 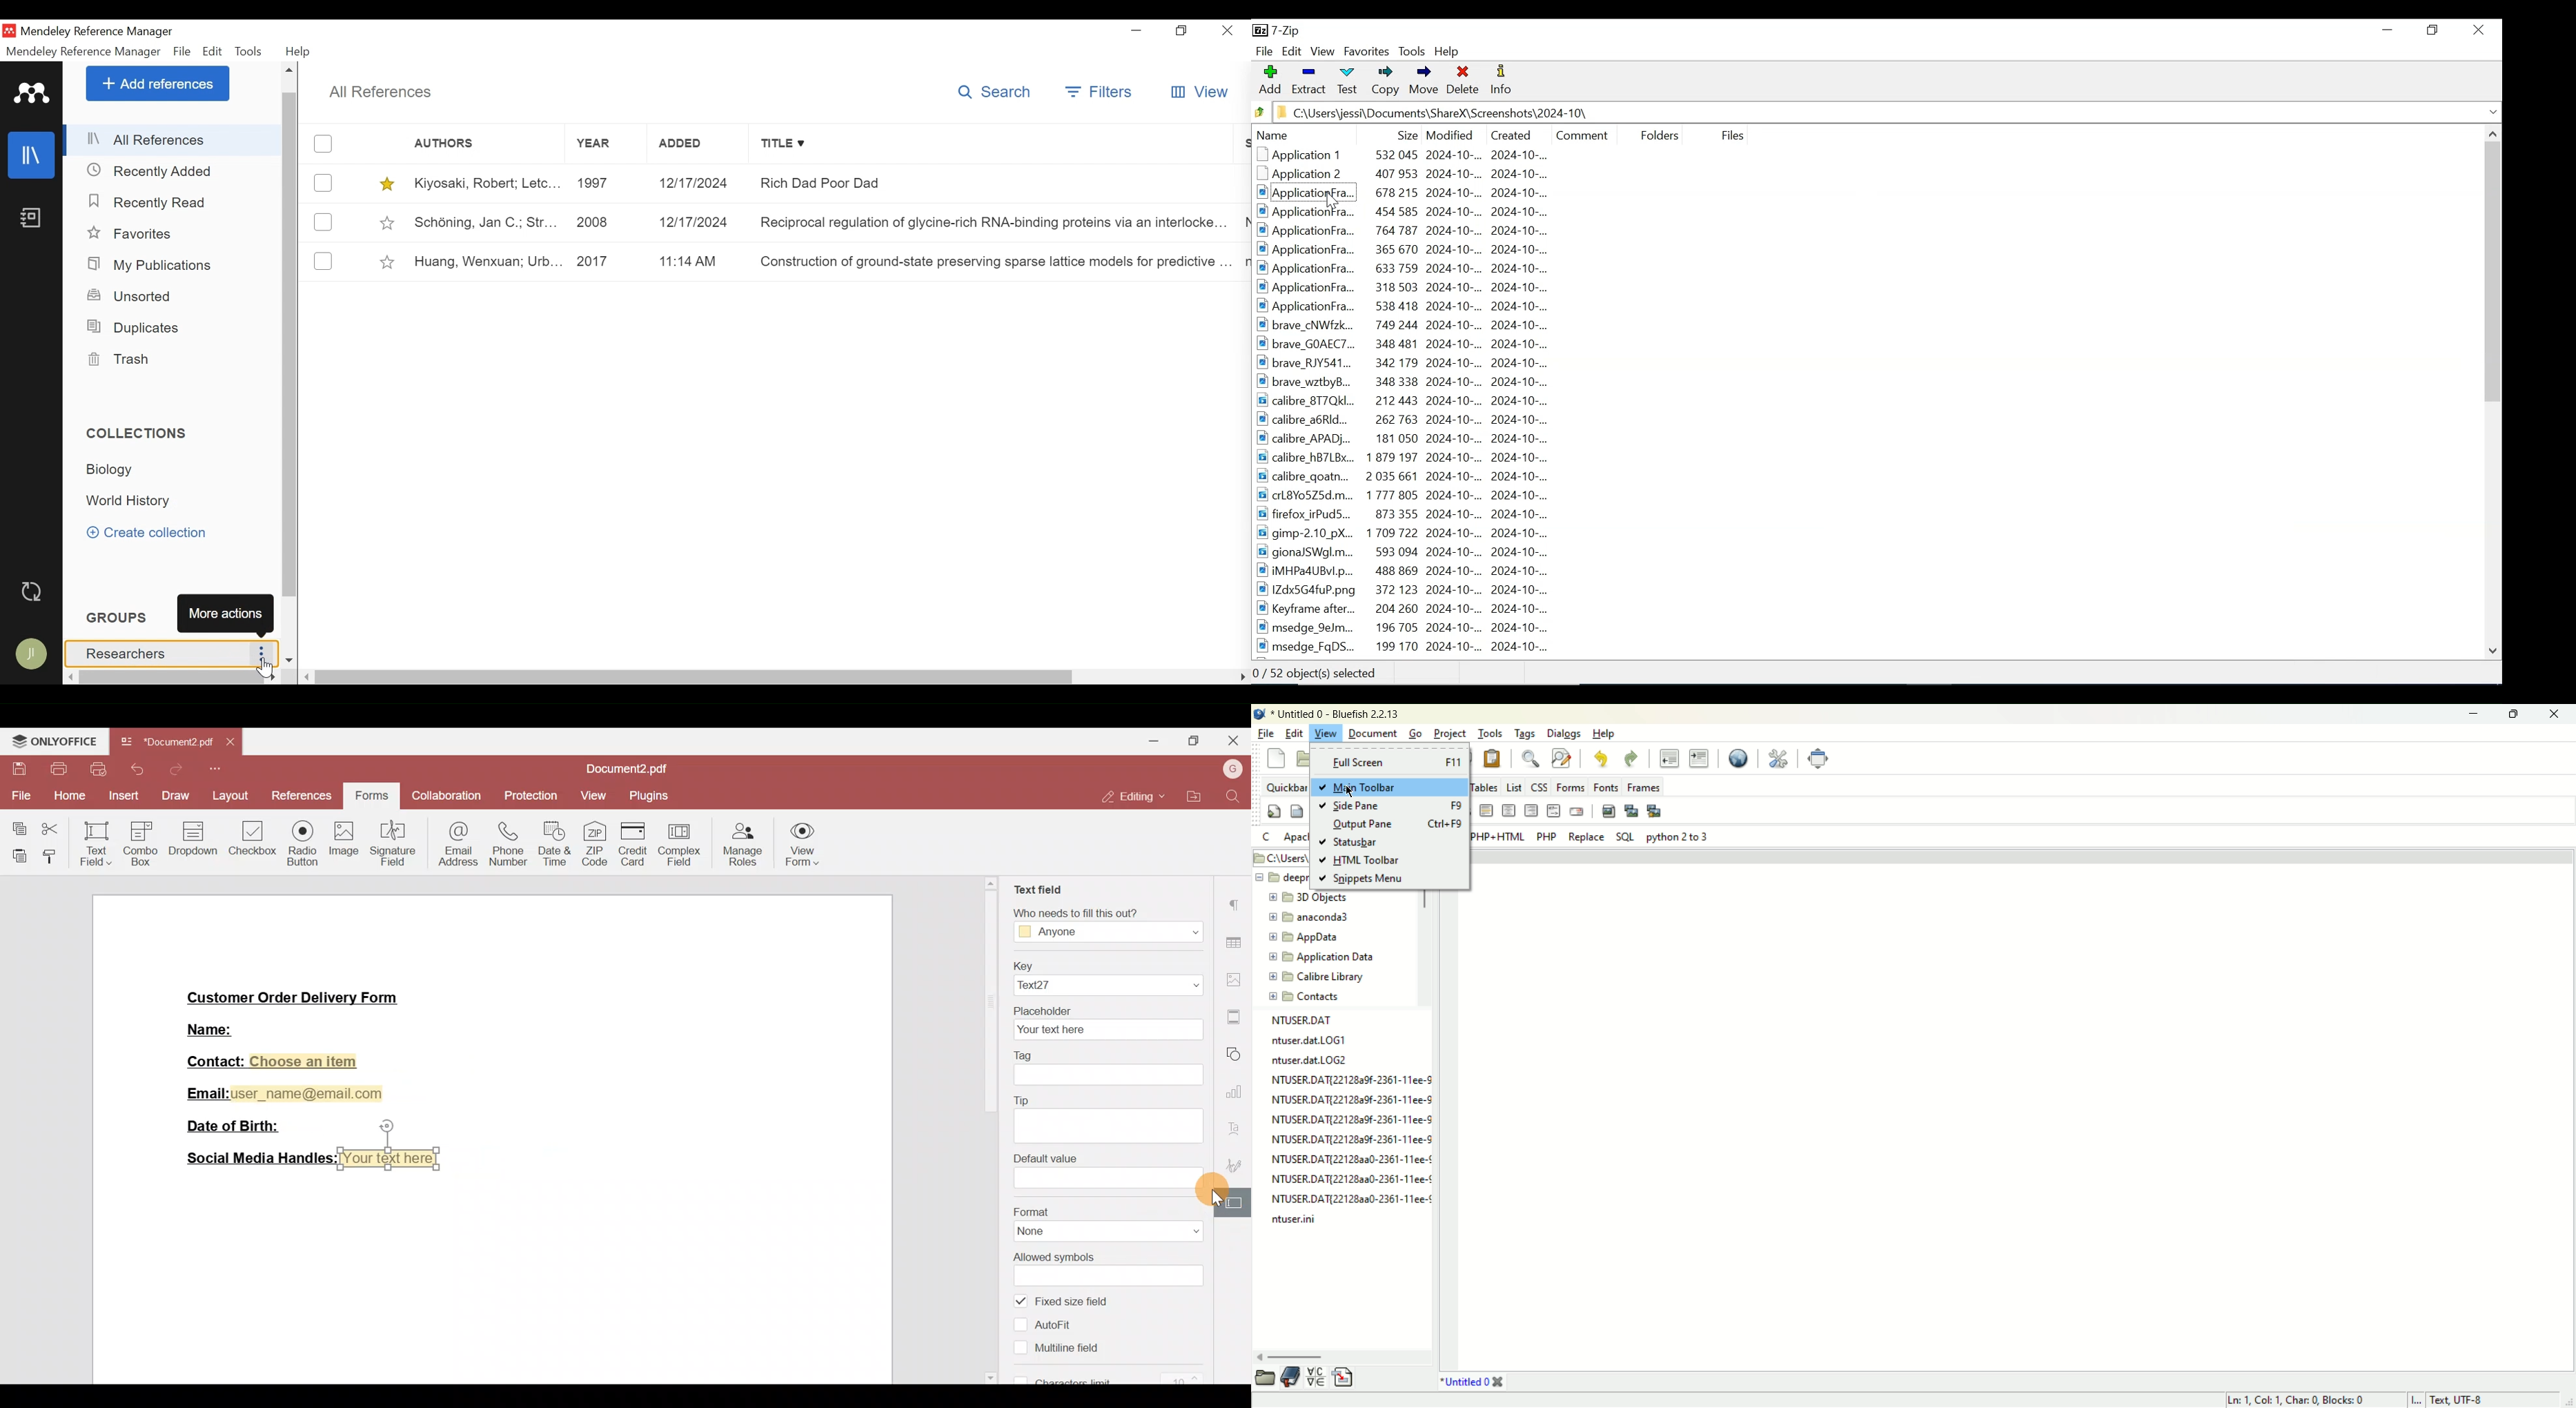 I want to click on Username, so click(x=1231, y=770).